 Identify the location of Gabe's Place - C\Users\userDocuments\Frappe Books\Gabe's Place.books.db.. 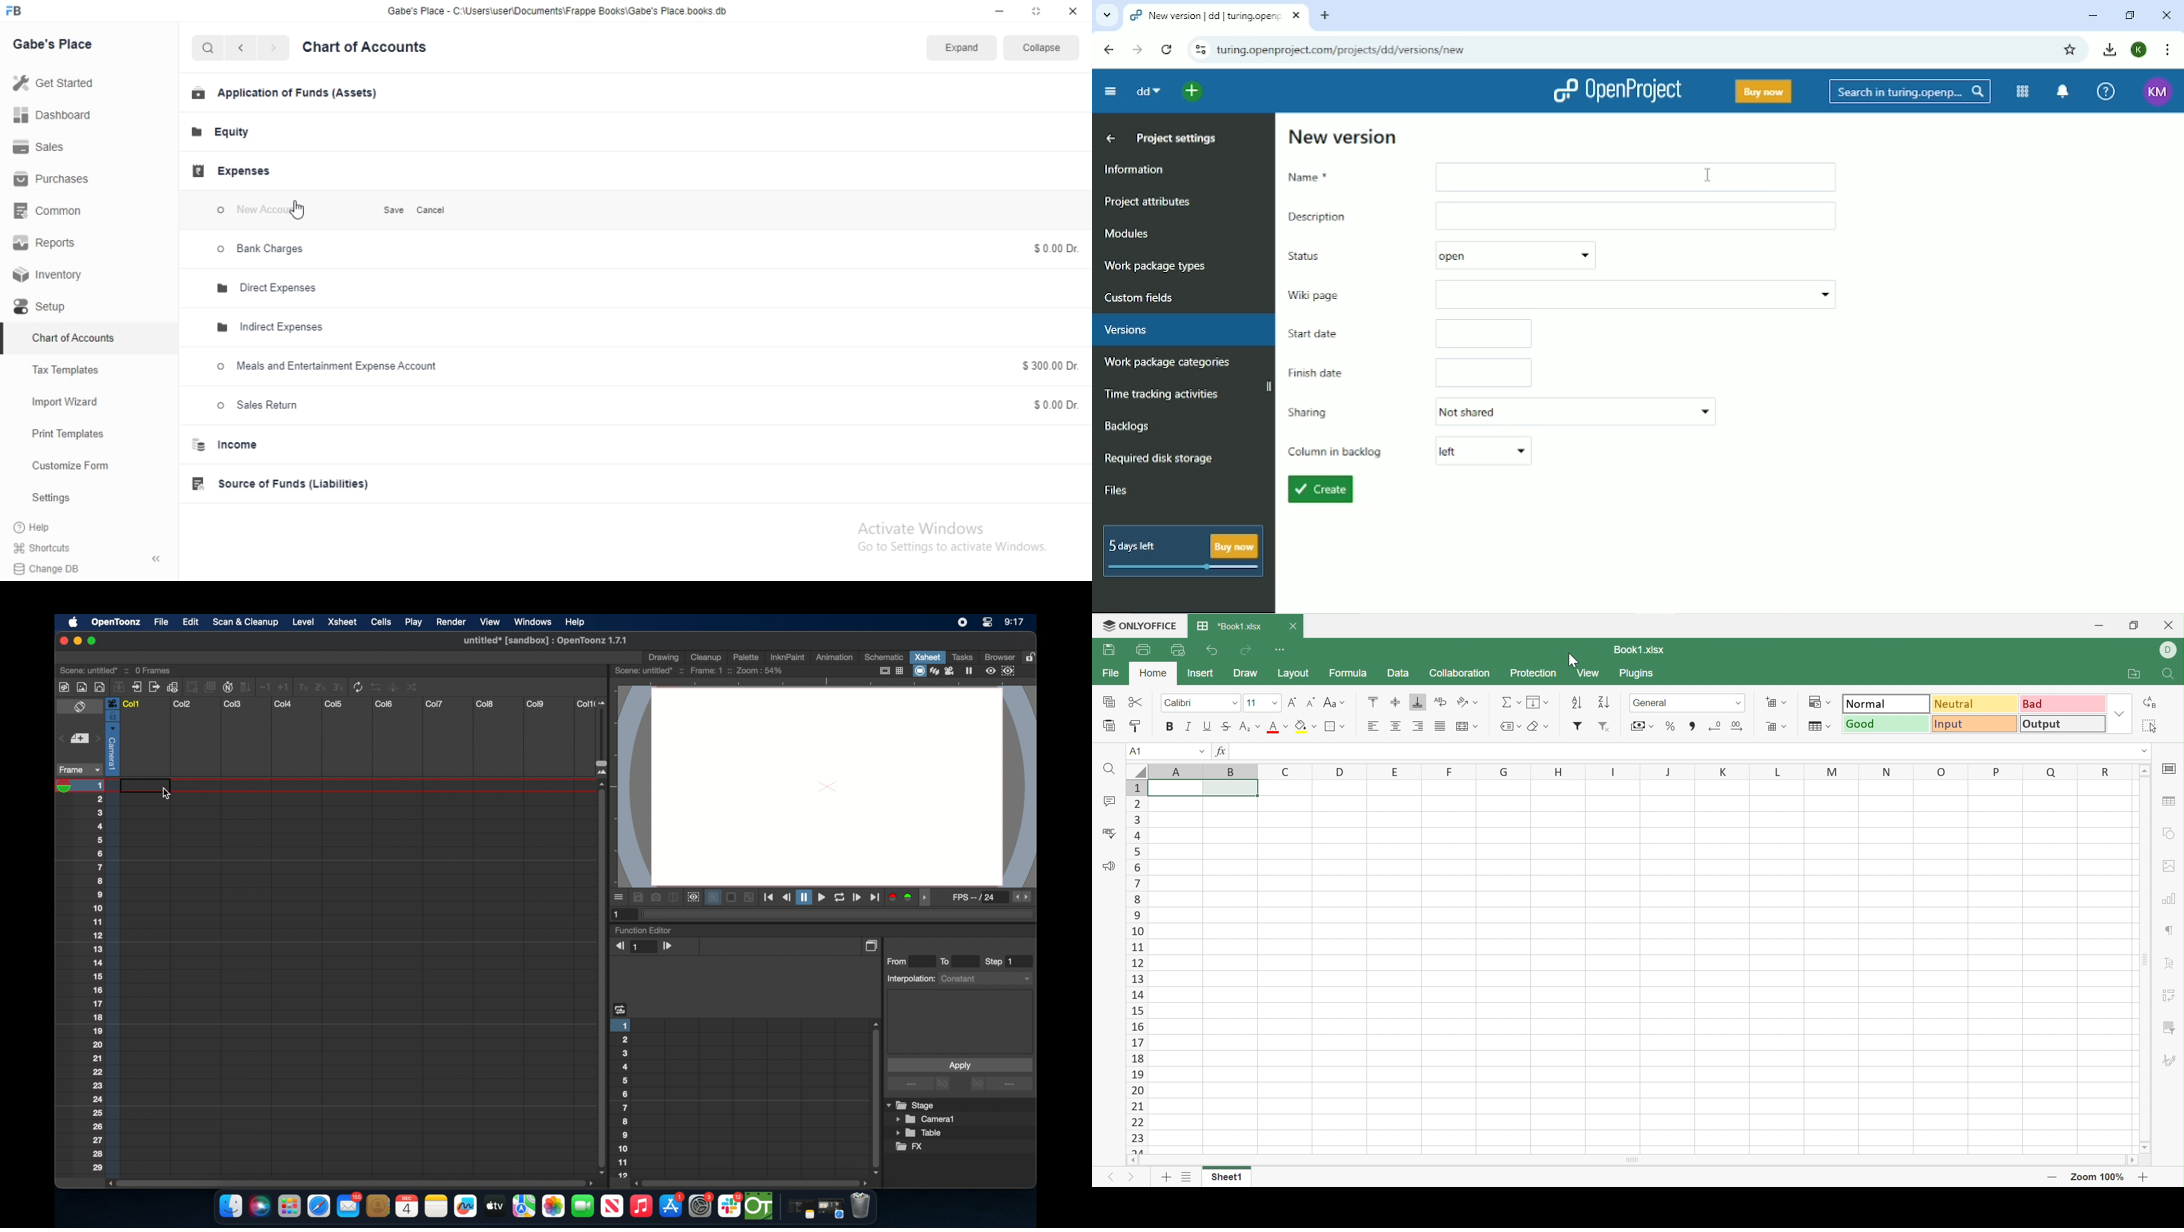
(560, 14).